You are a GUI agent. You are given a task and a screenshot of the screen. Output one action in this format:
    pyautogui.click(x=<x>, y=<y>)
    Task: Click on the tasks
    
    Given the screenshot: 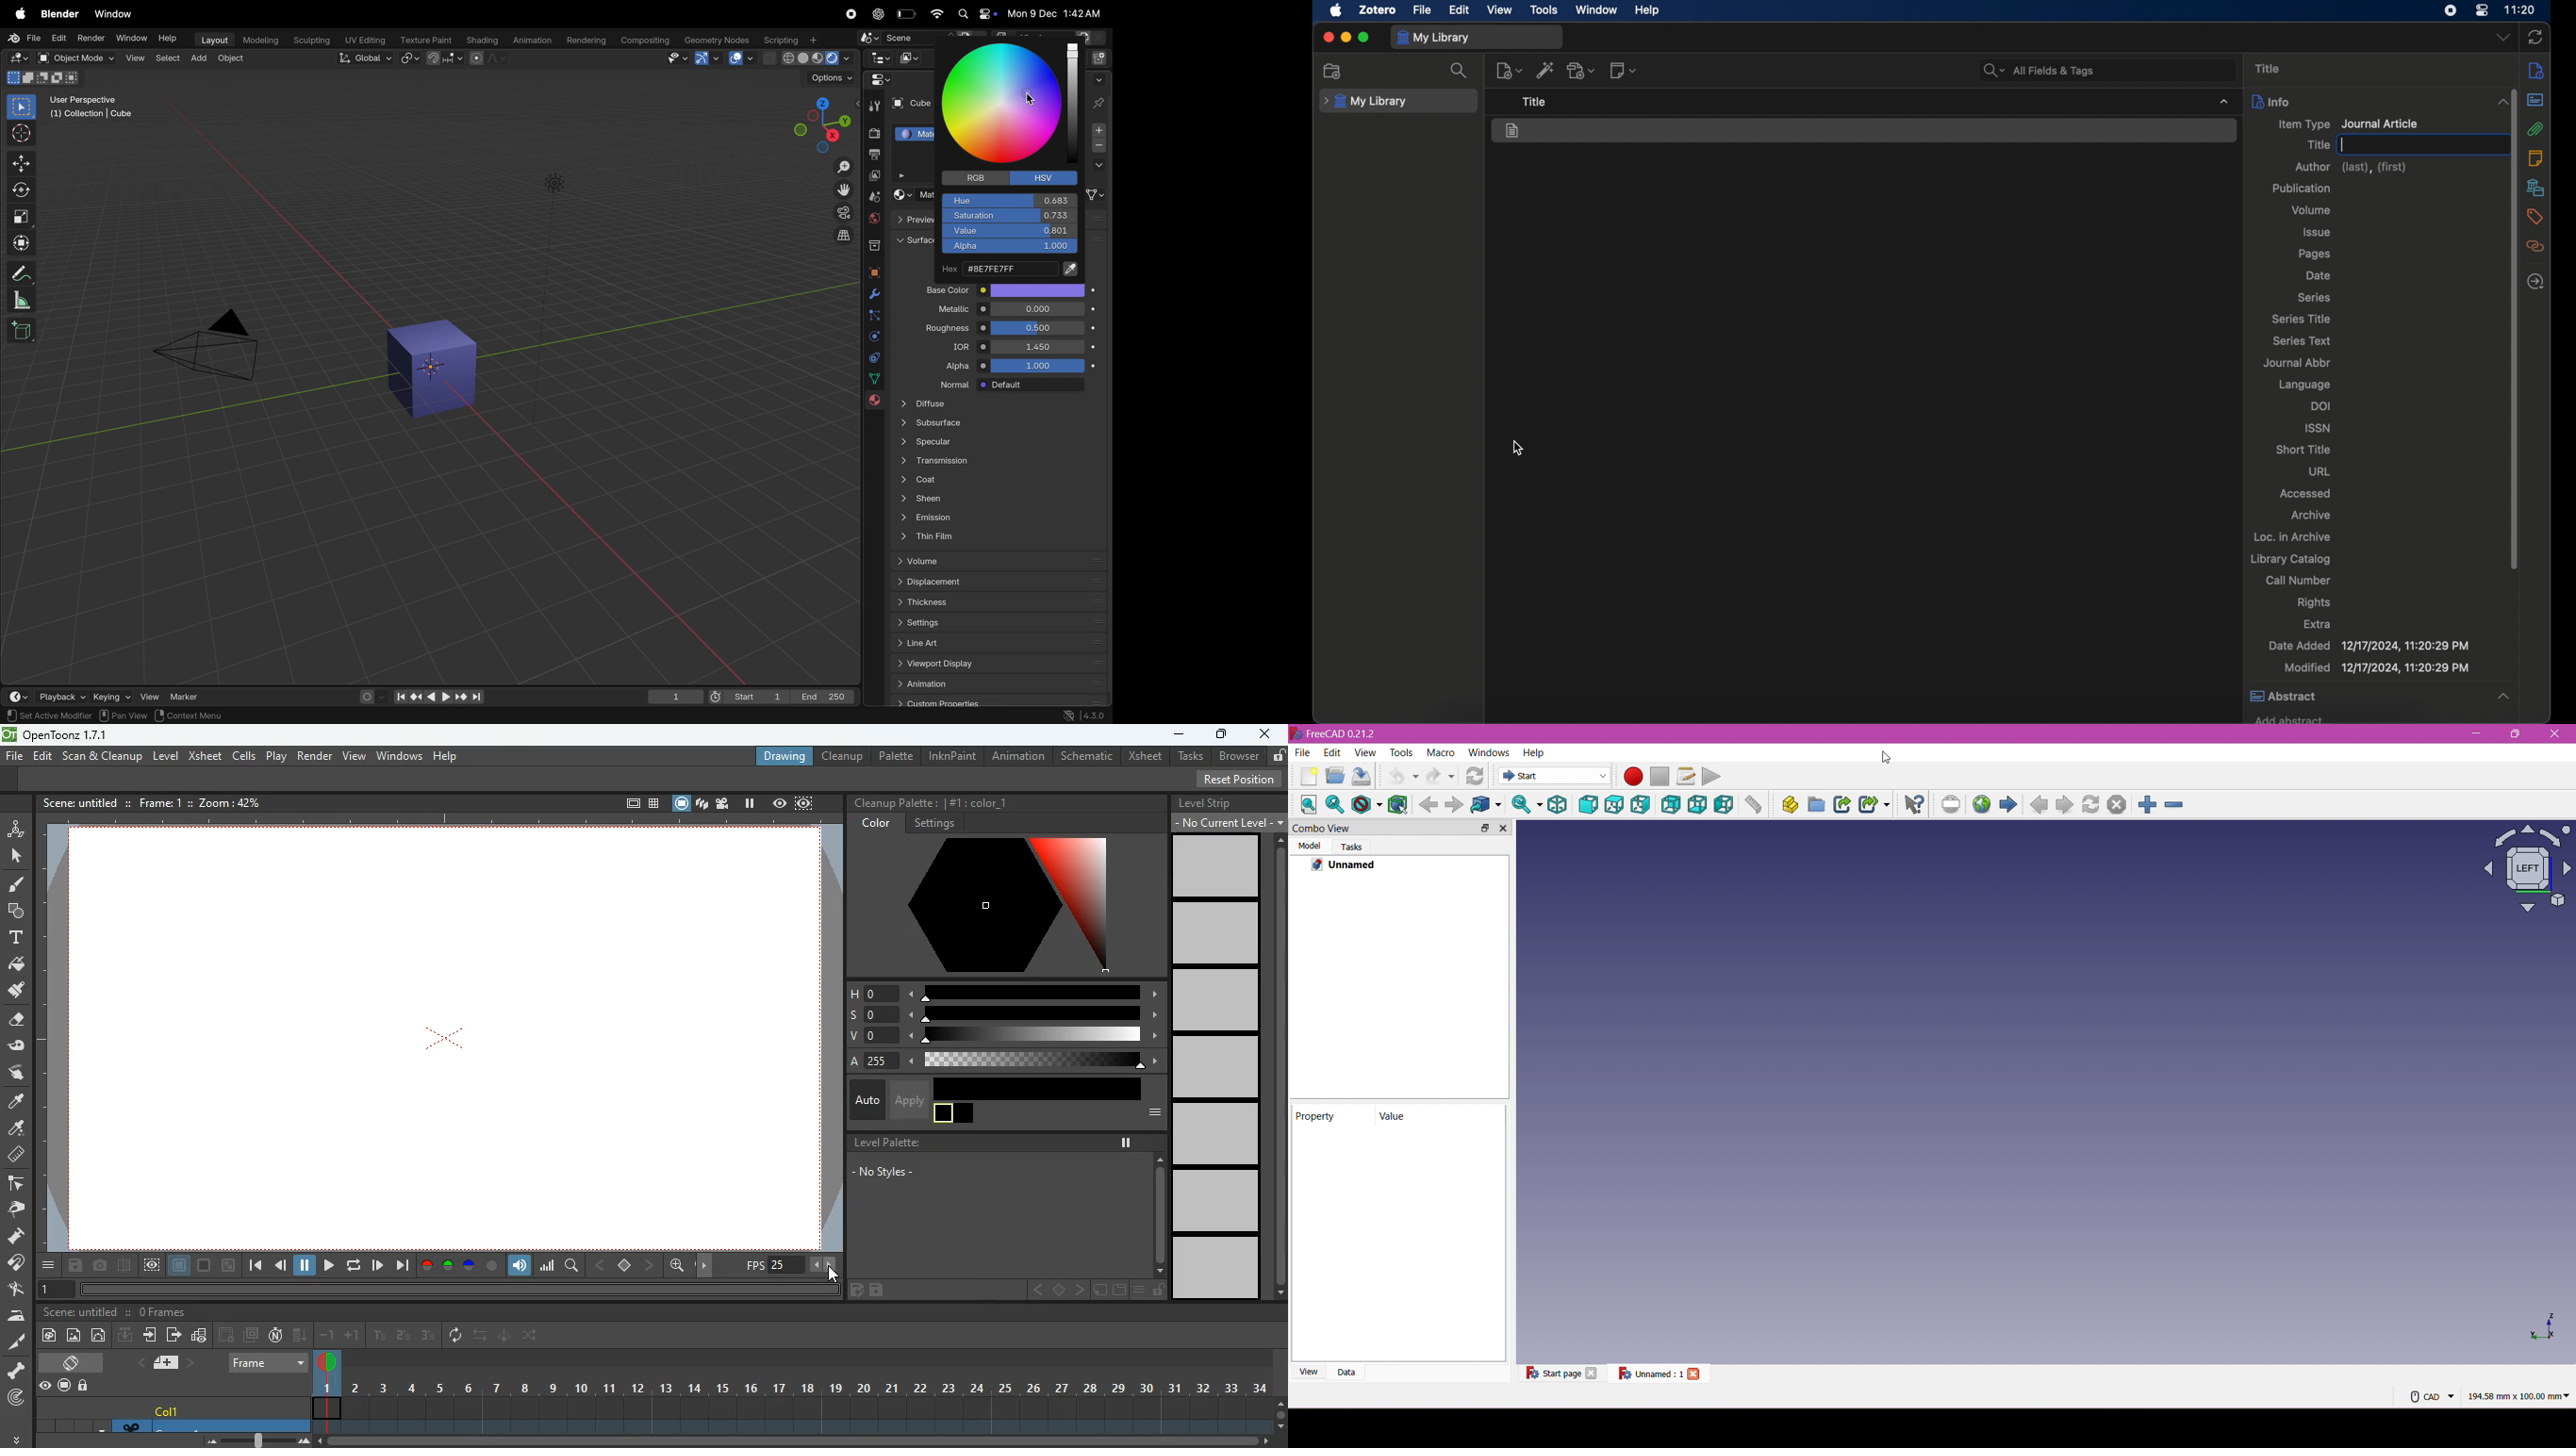 What is the action you would take?
    pyautogui.click(x=1192, y=755)
    